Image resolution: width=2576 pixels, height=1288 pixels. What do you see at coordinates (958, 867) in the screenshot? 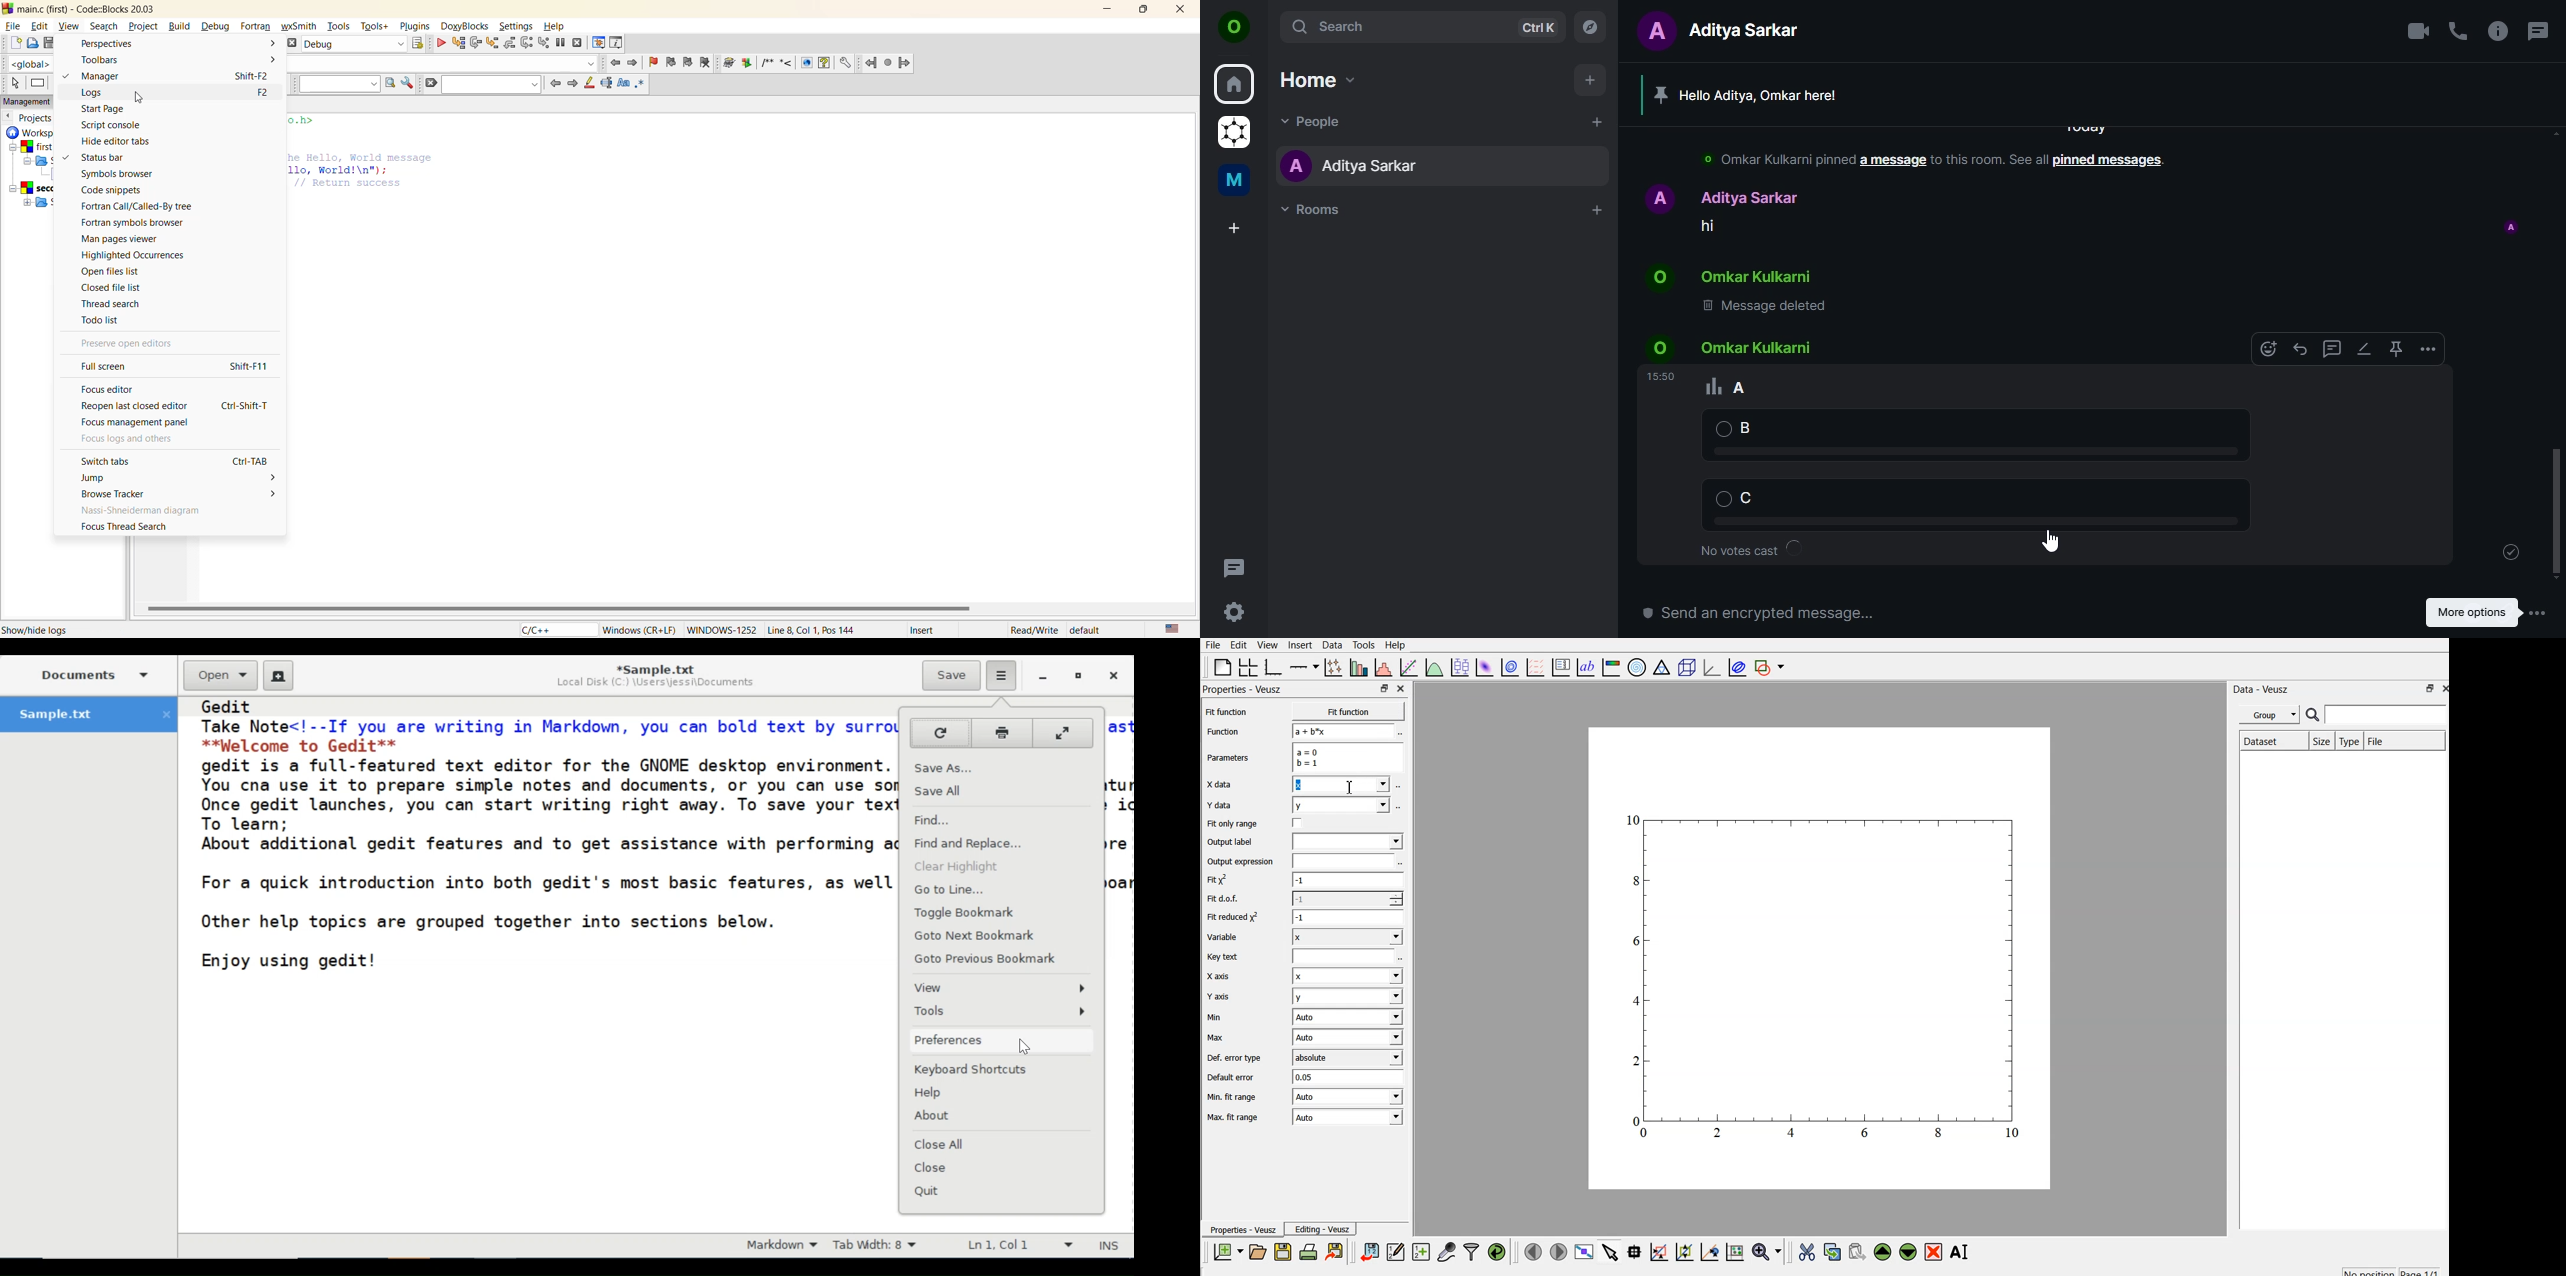
I see `Clear Highlight` at bounding box center [958, 867].